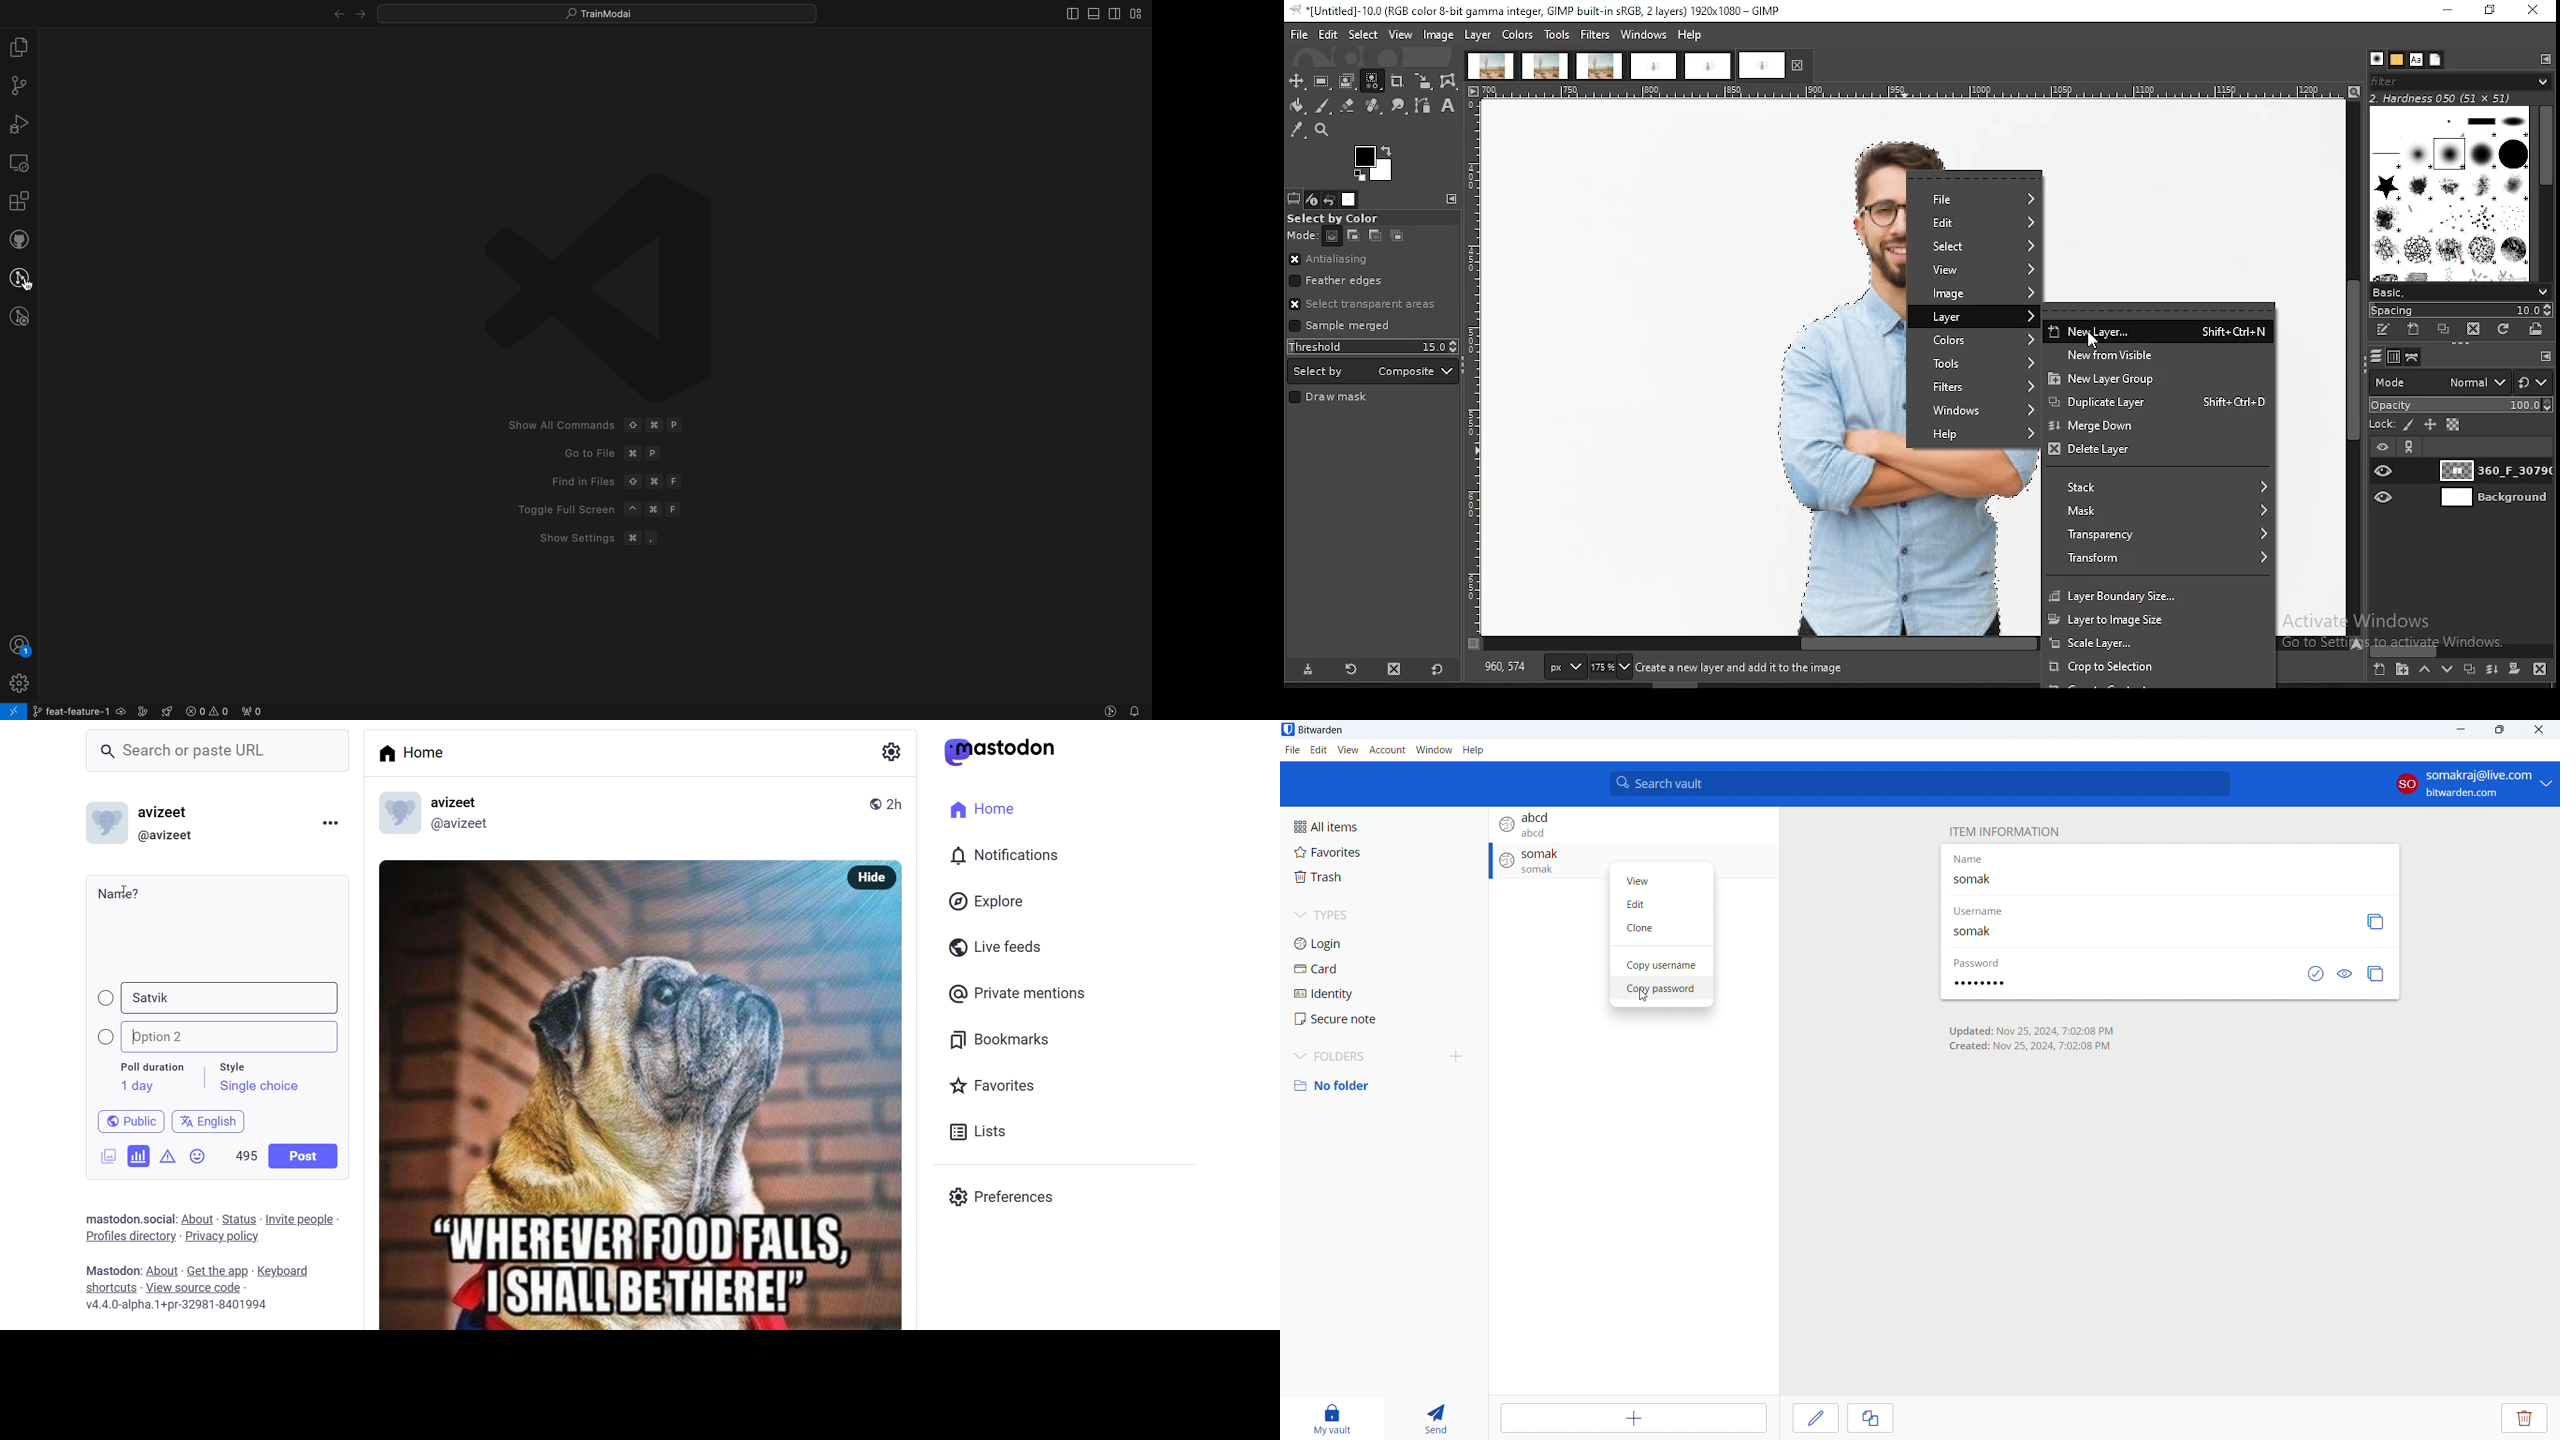 Image resolution: width=2576 pixels, height=1456 pixels. I want to click on cursor, so click(131, 890).